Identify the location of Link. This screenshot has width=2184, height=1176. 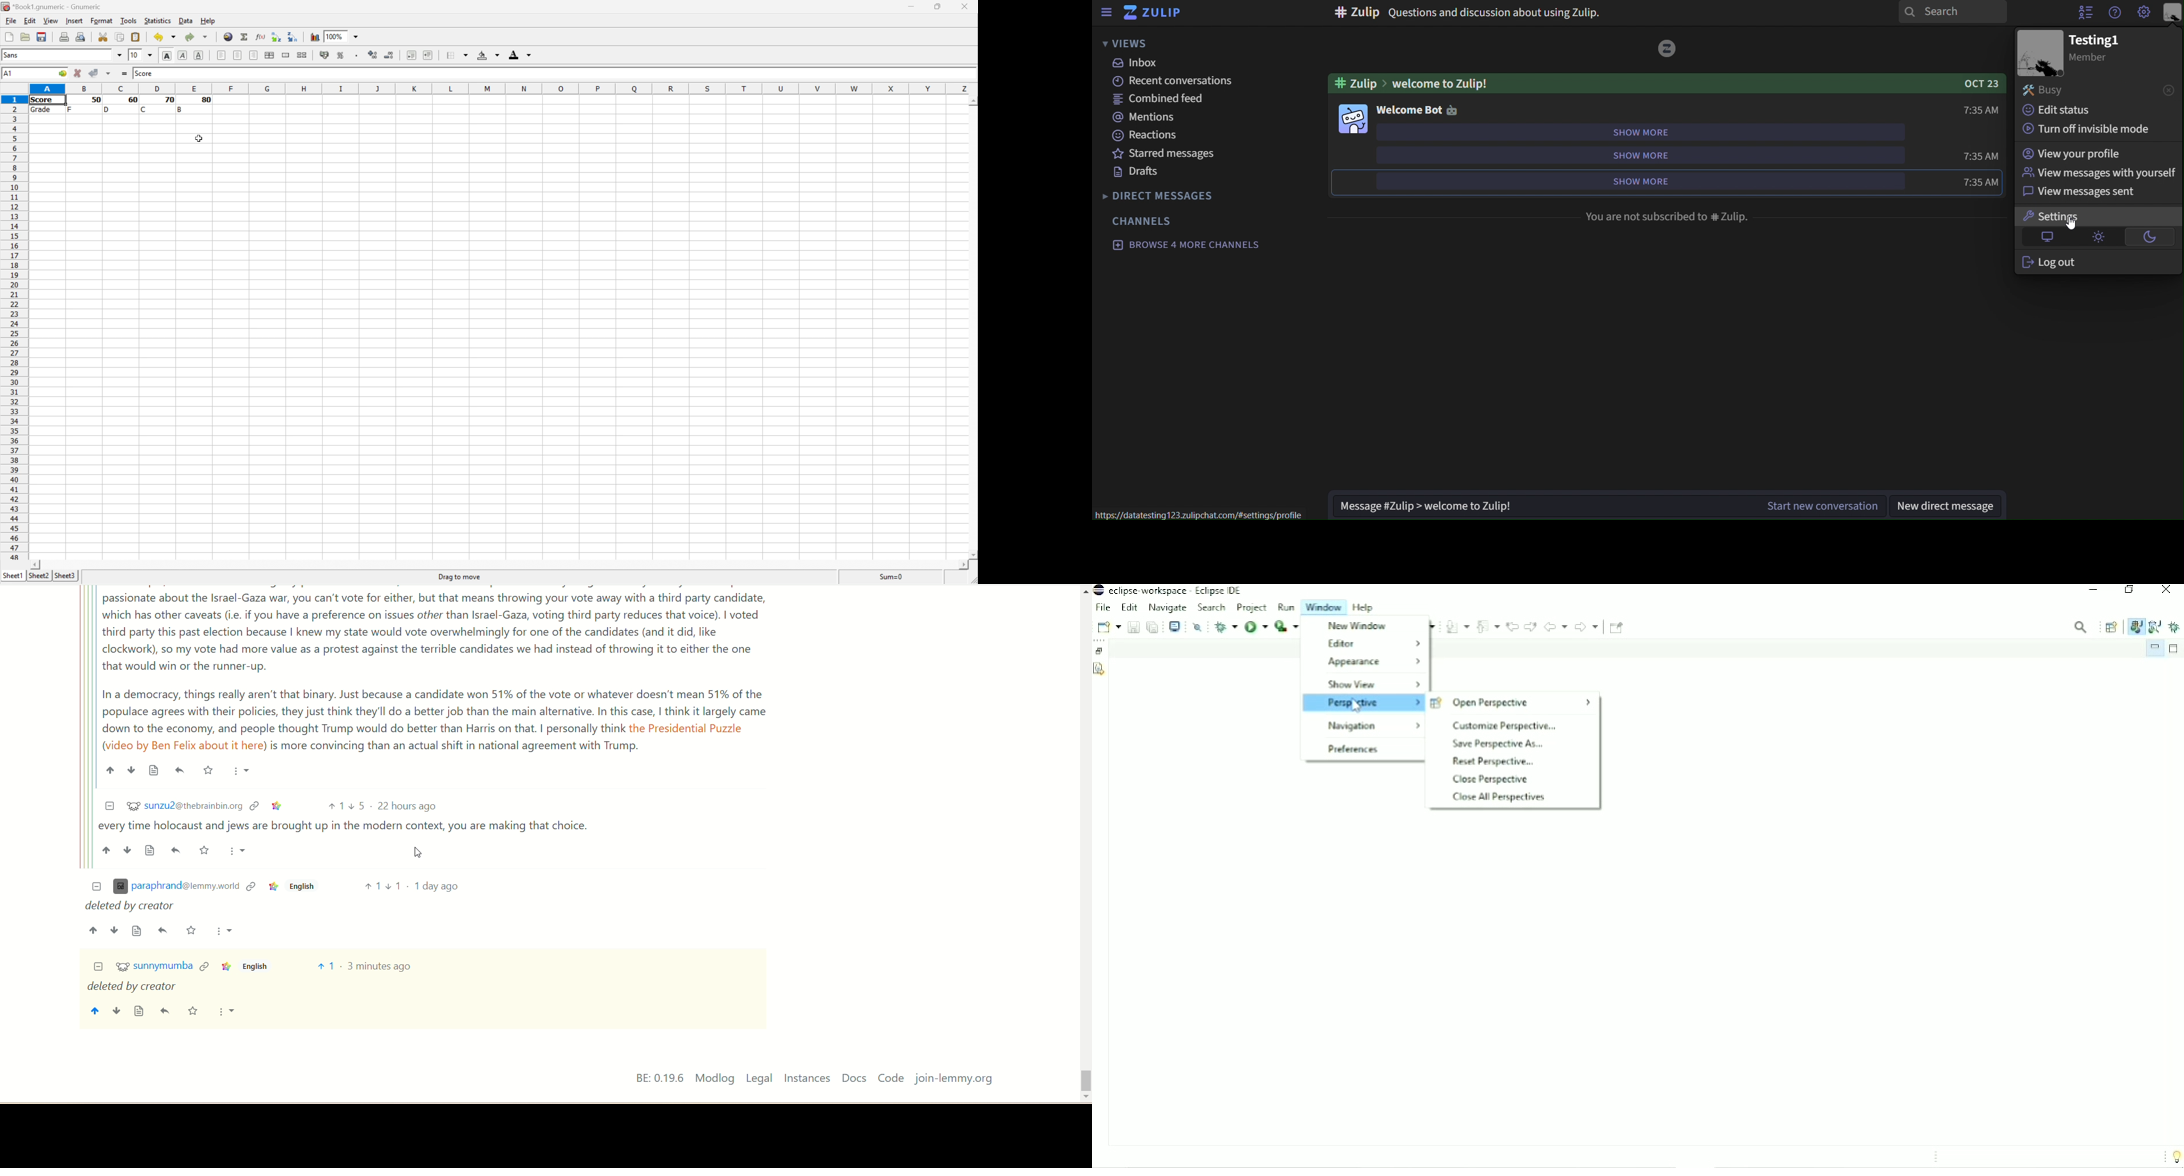
(251, 888).